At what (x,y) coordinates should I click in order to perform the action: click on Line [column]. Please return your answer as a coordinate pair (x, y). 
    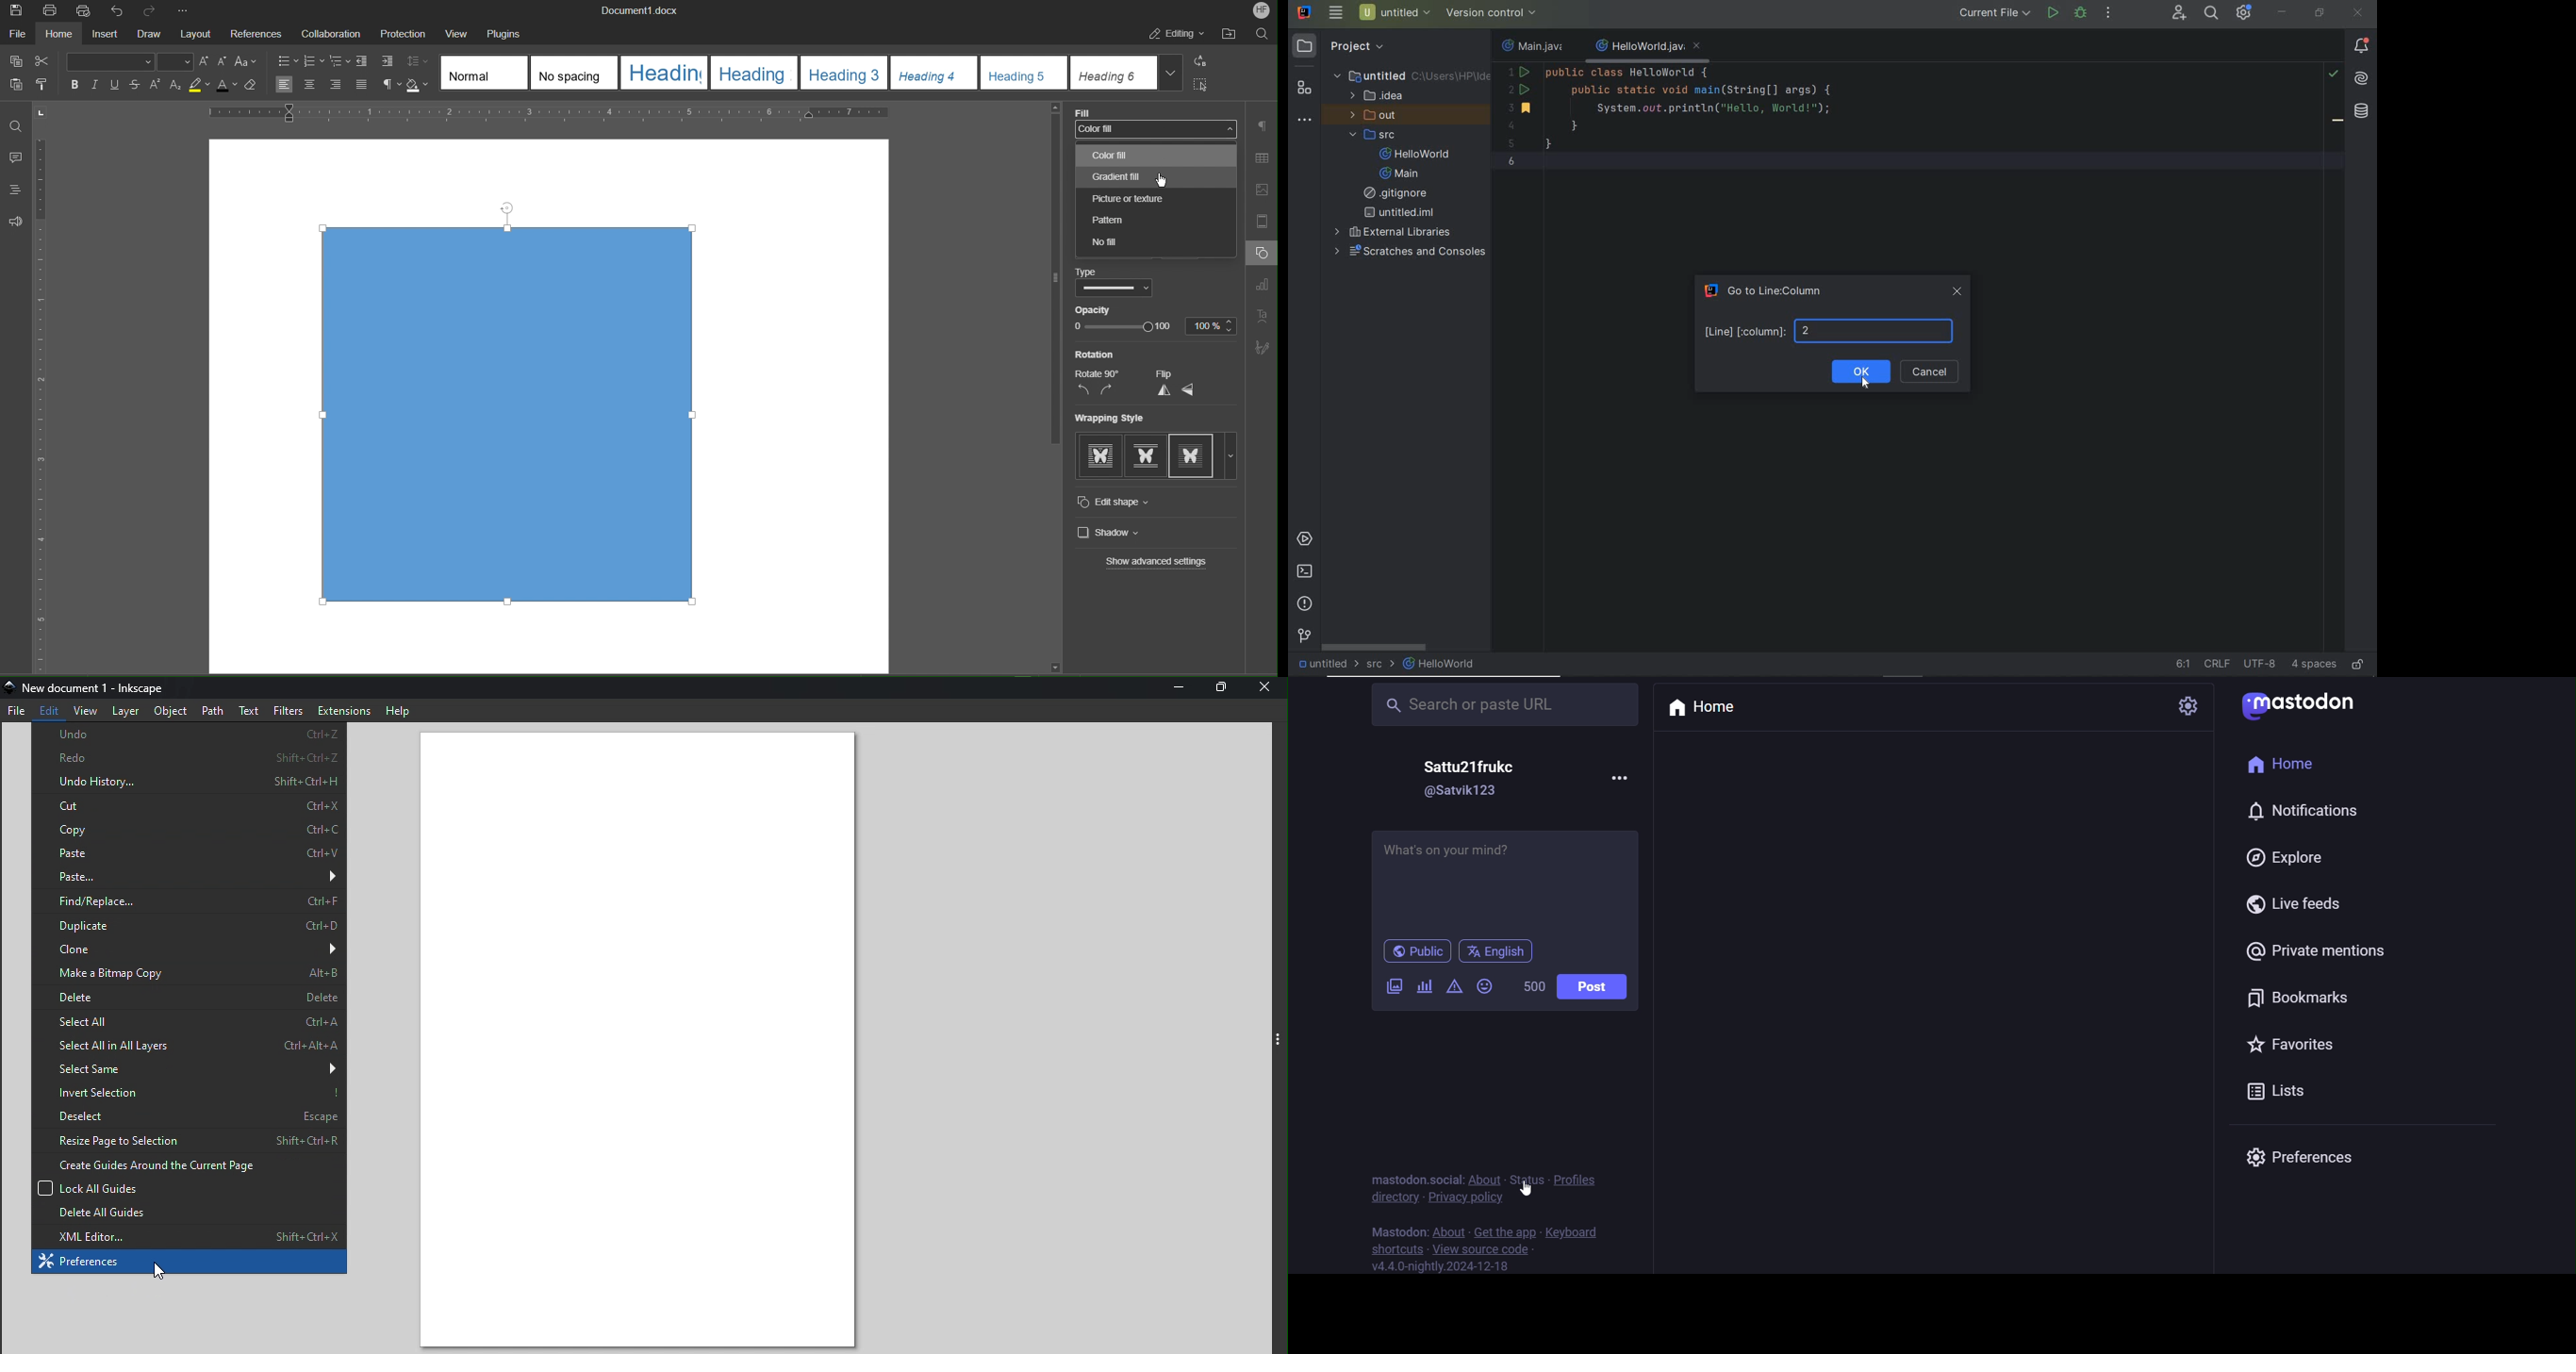
    Looking at the image, I should click on (1744, 330).